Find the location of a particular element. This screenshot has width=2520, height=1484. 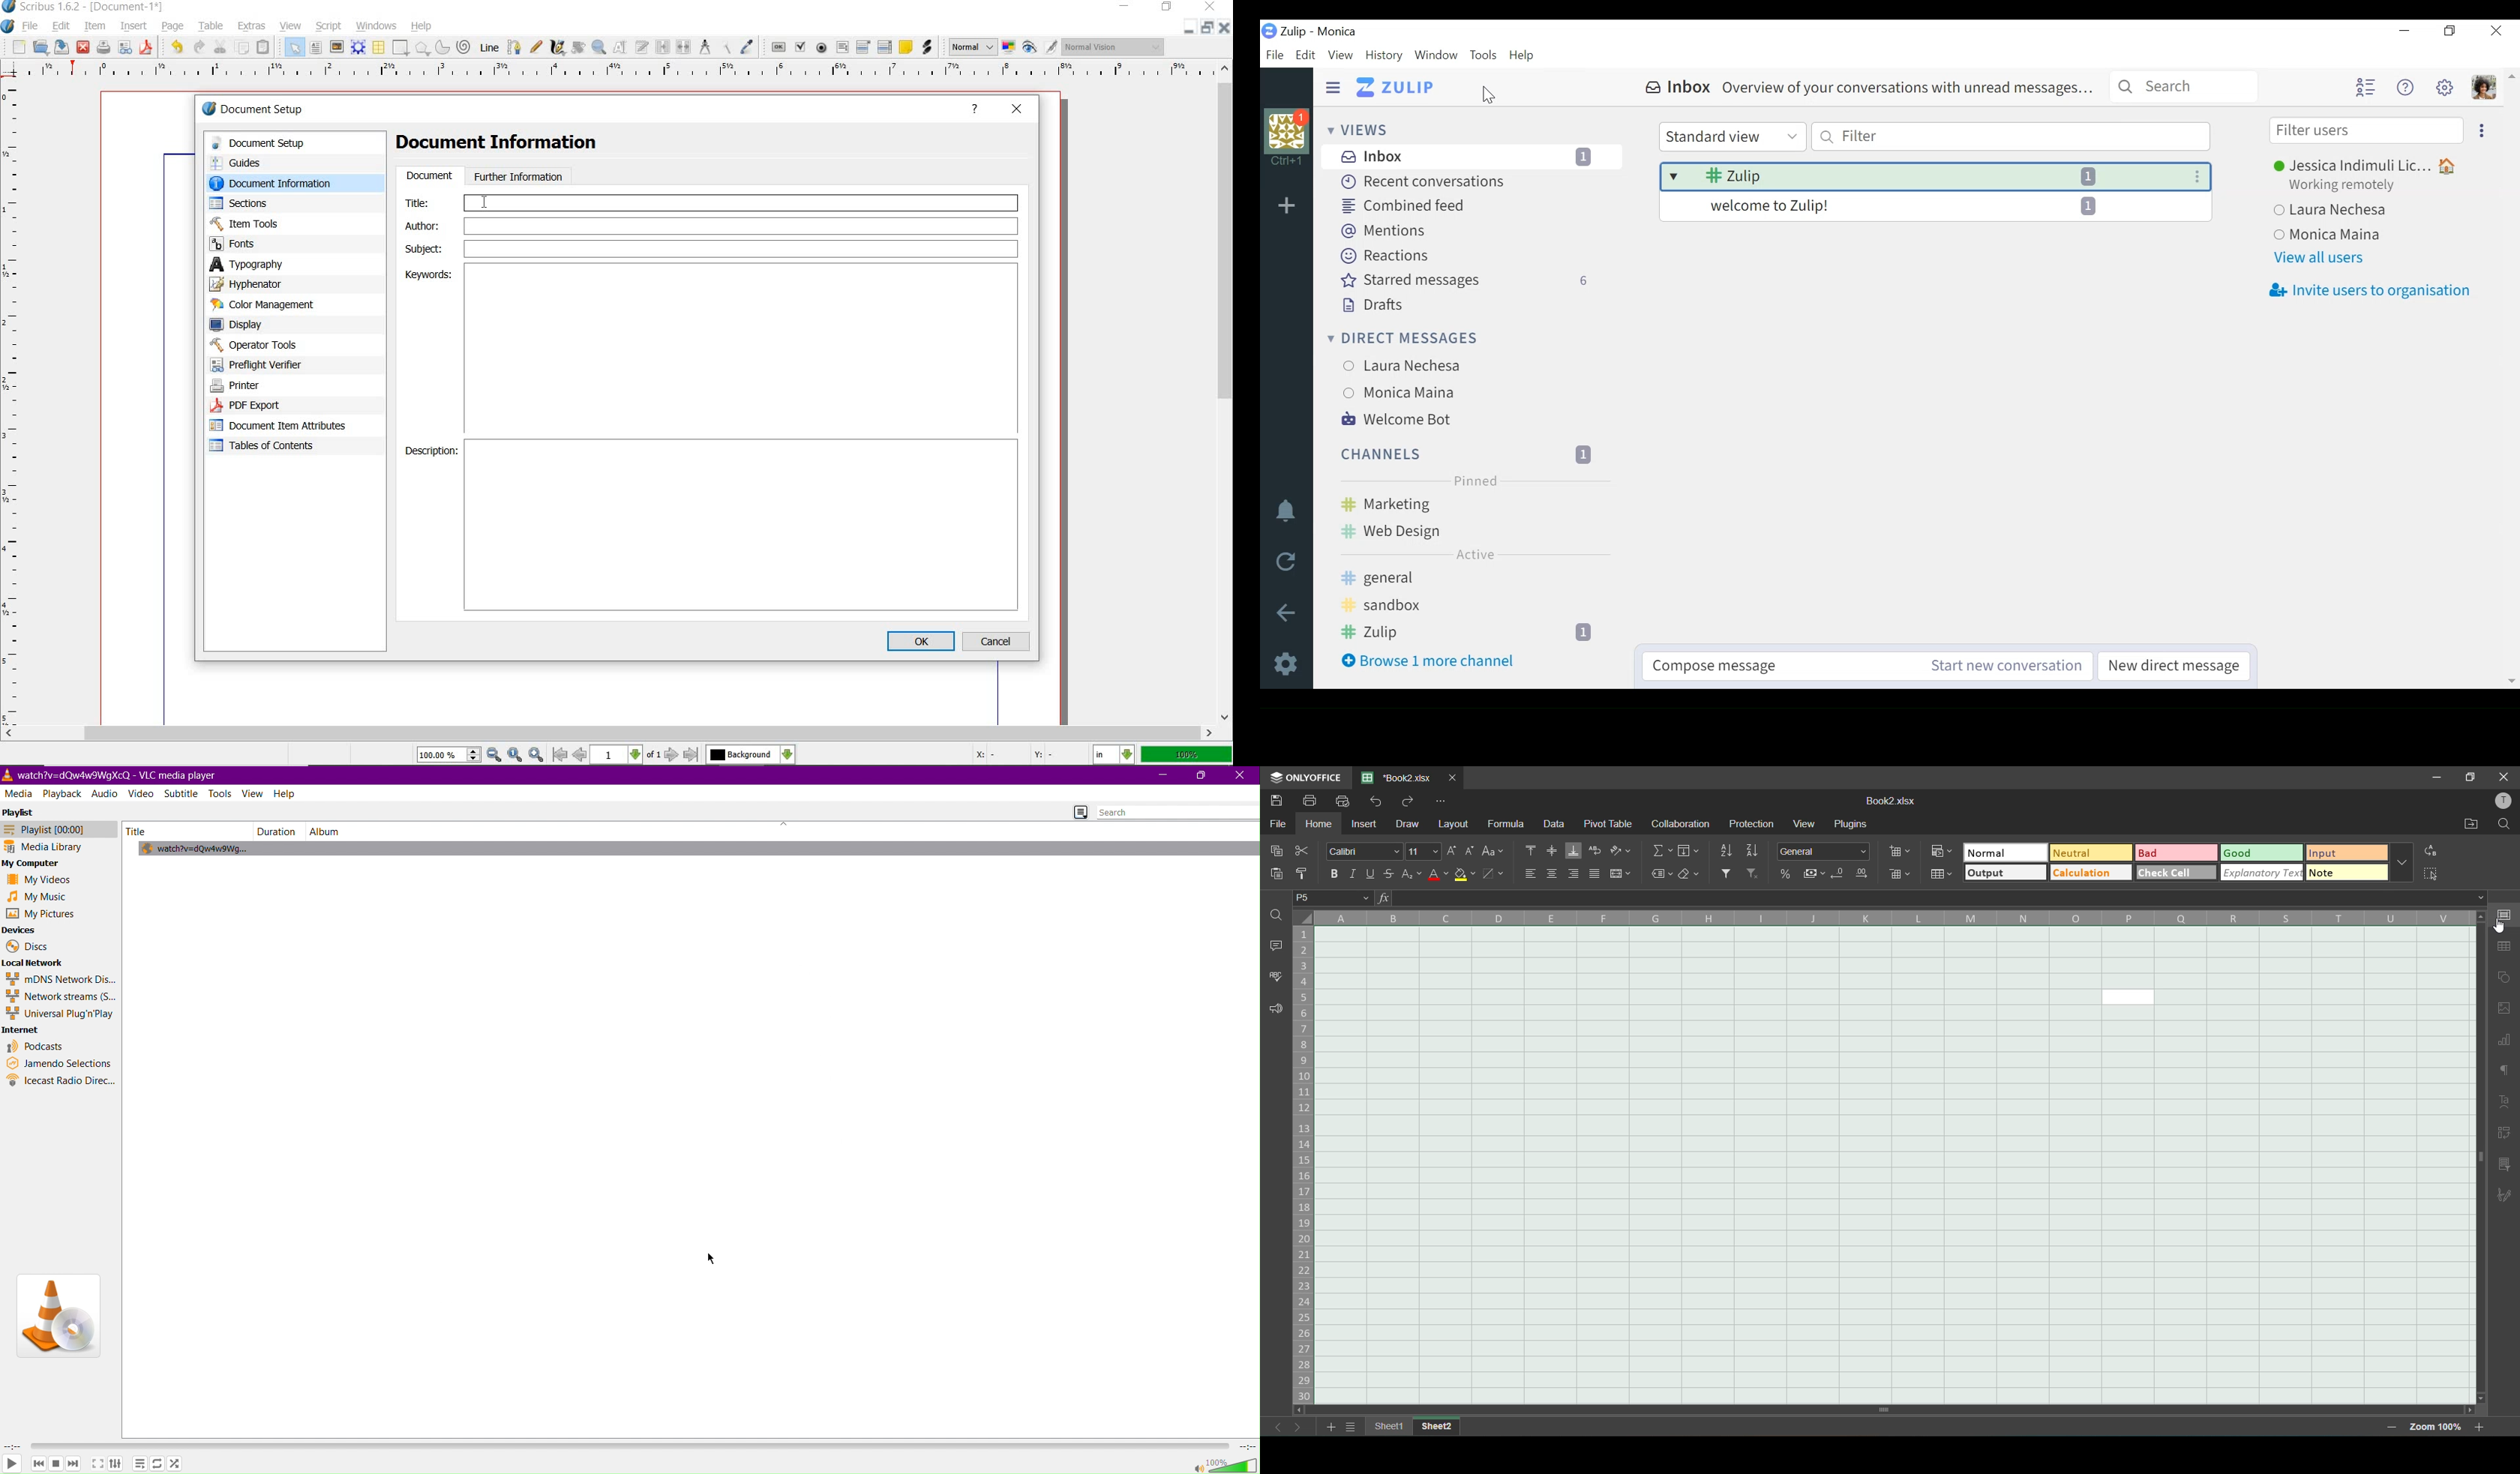

close is located at coordinates (1211, 6).